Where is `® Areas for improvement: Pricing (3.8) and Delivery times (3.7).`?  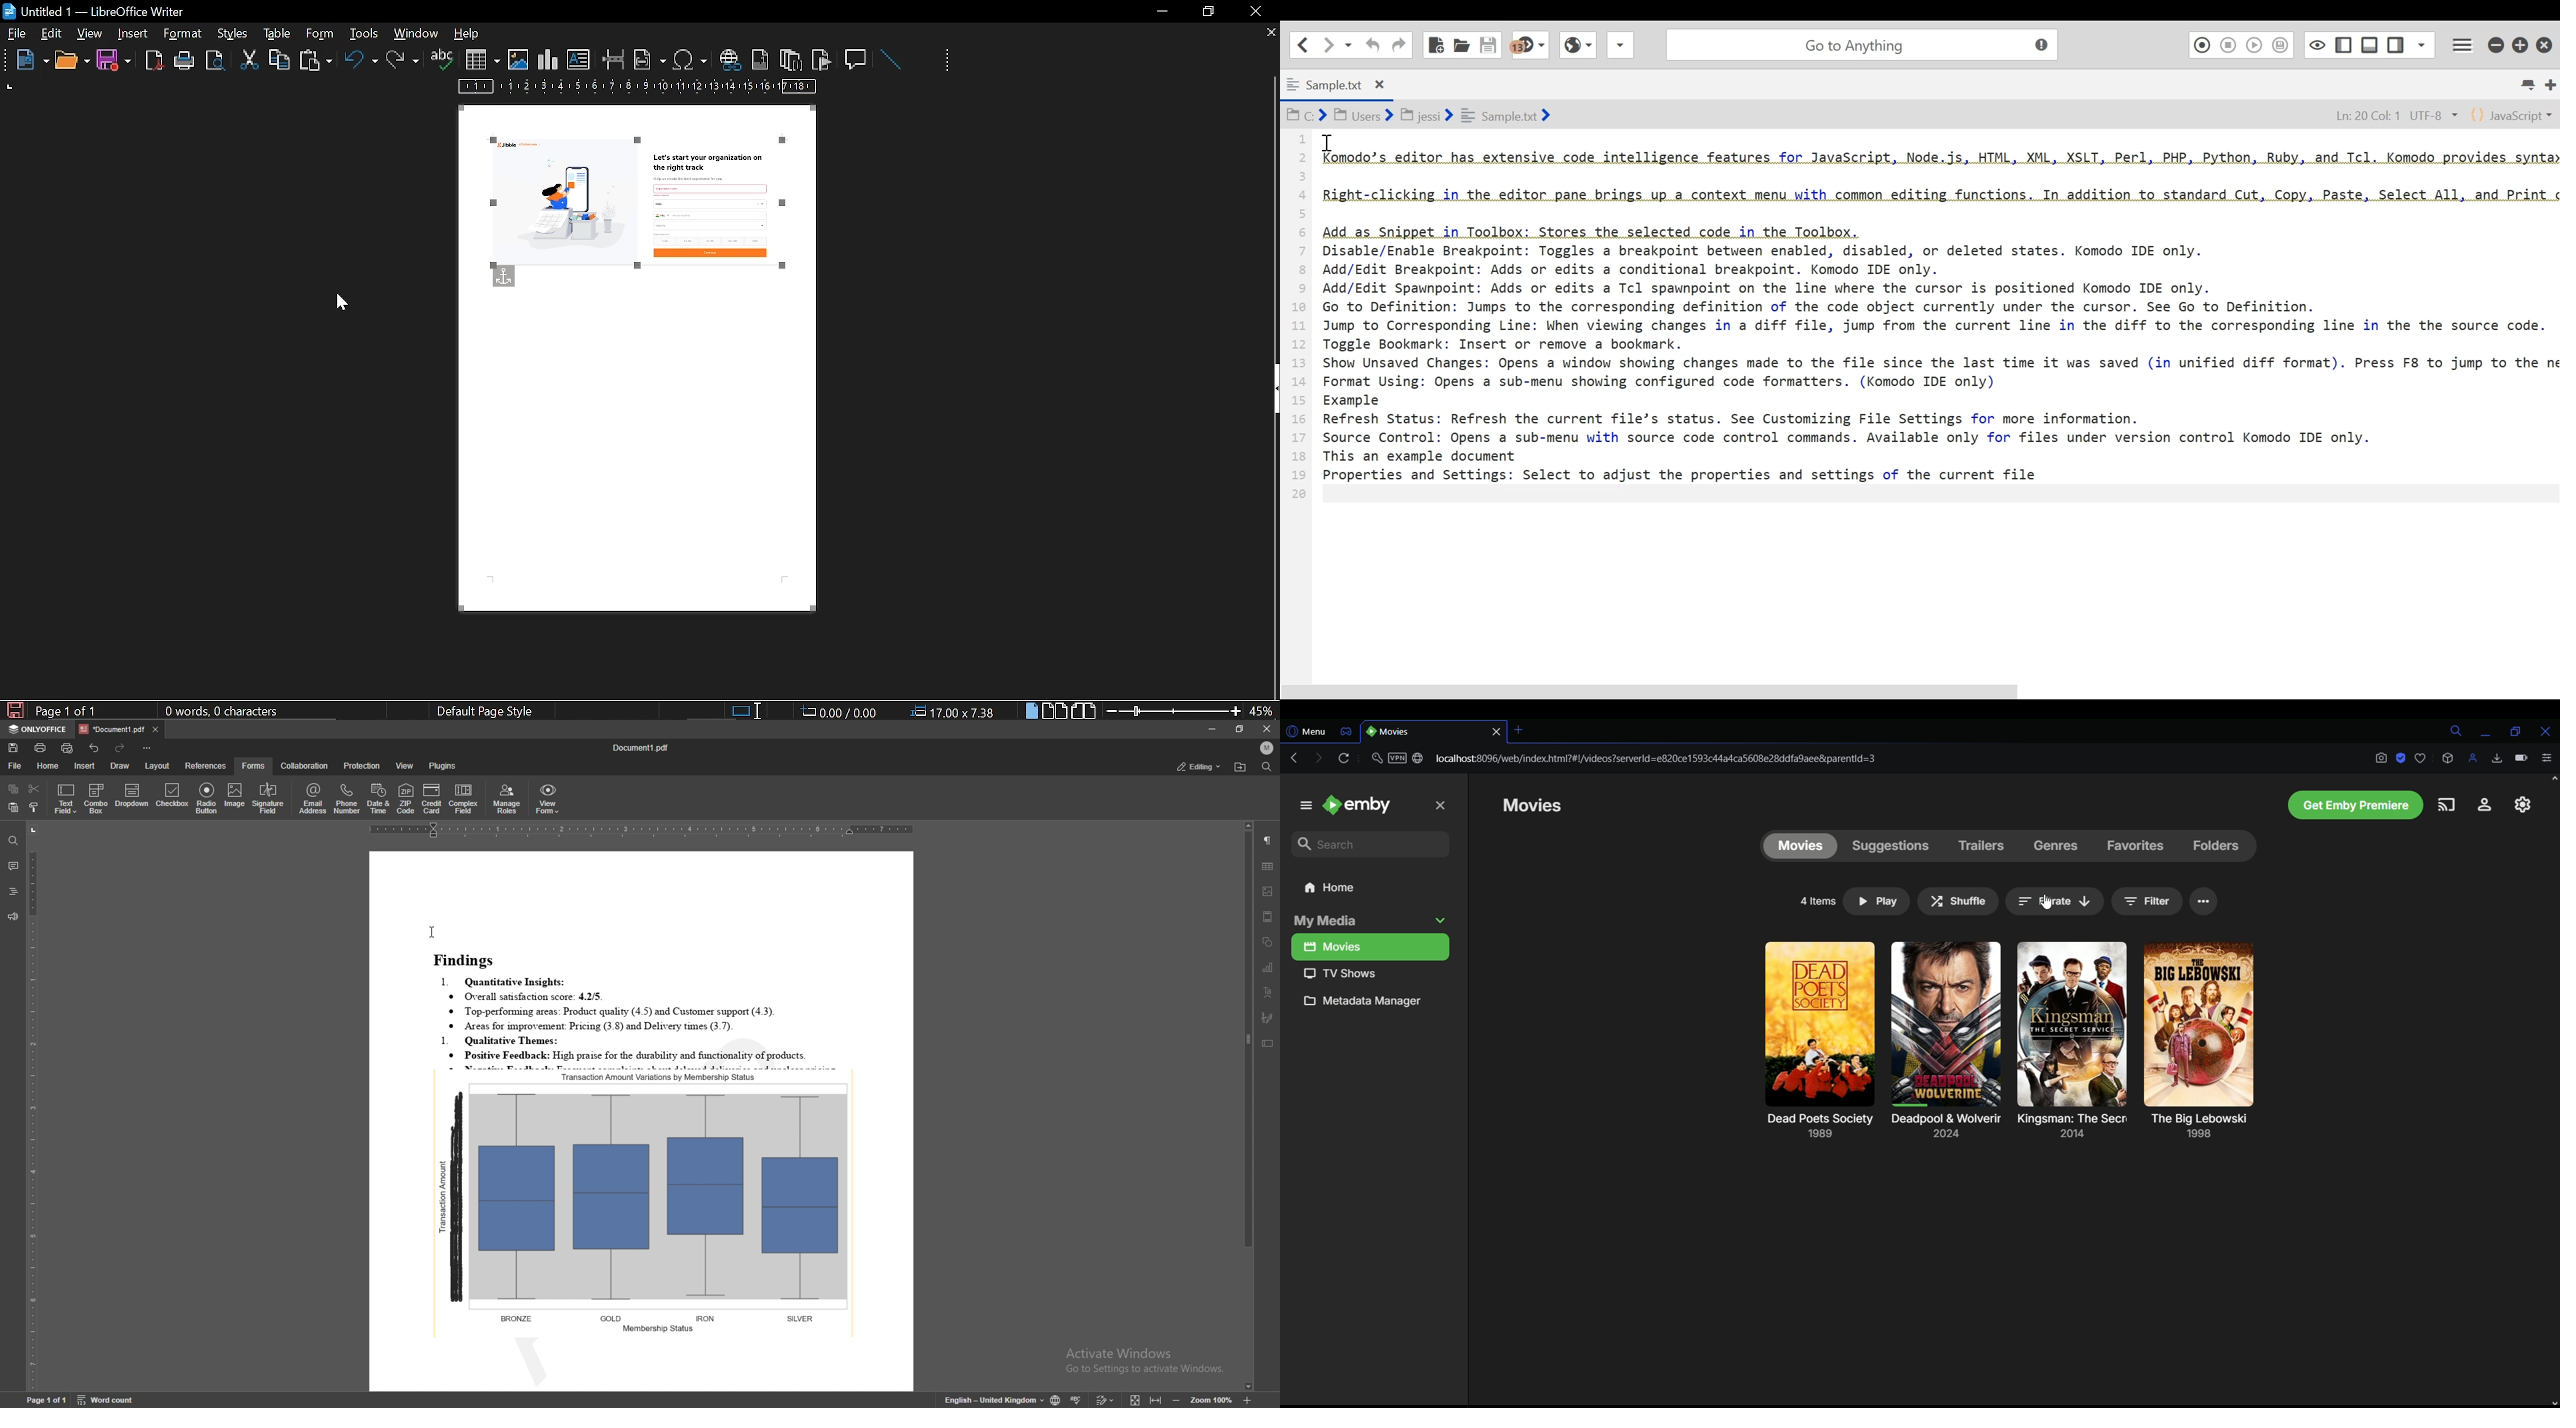
® Areas for improvement: Pricing (3.8) and Delivery times (3.7). is located at coordinates (591, 1026).